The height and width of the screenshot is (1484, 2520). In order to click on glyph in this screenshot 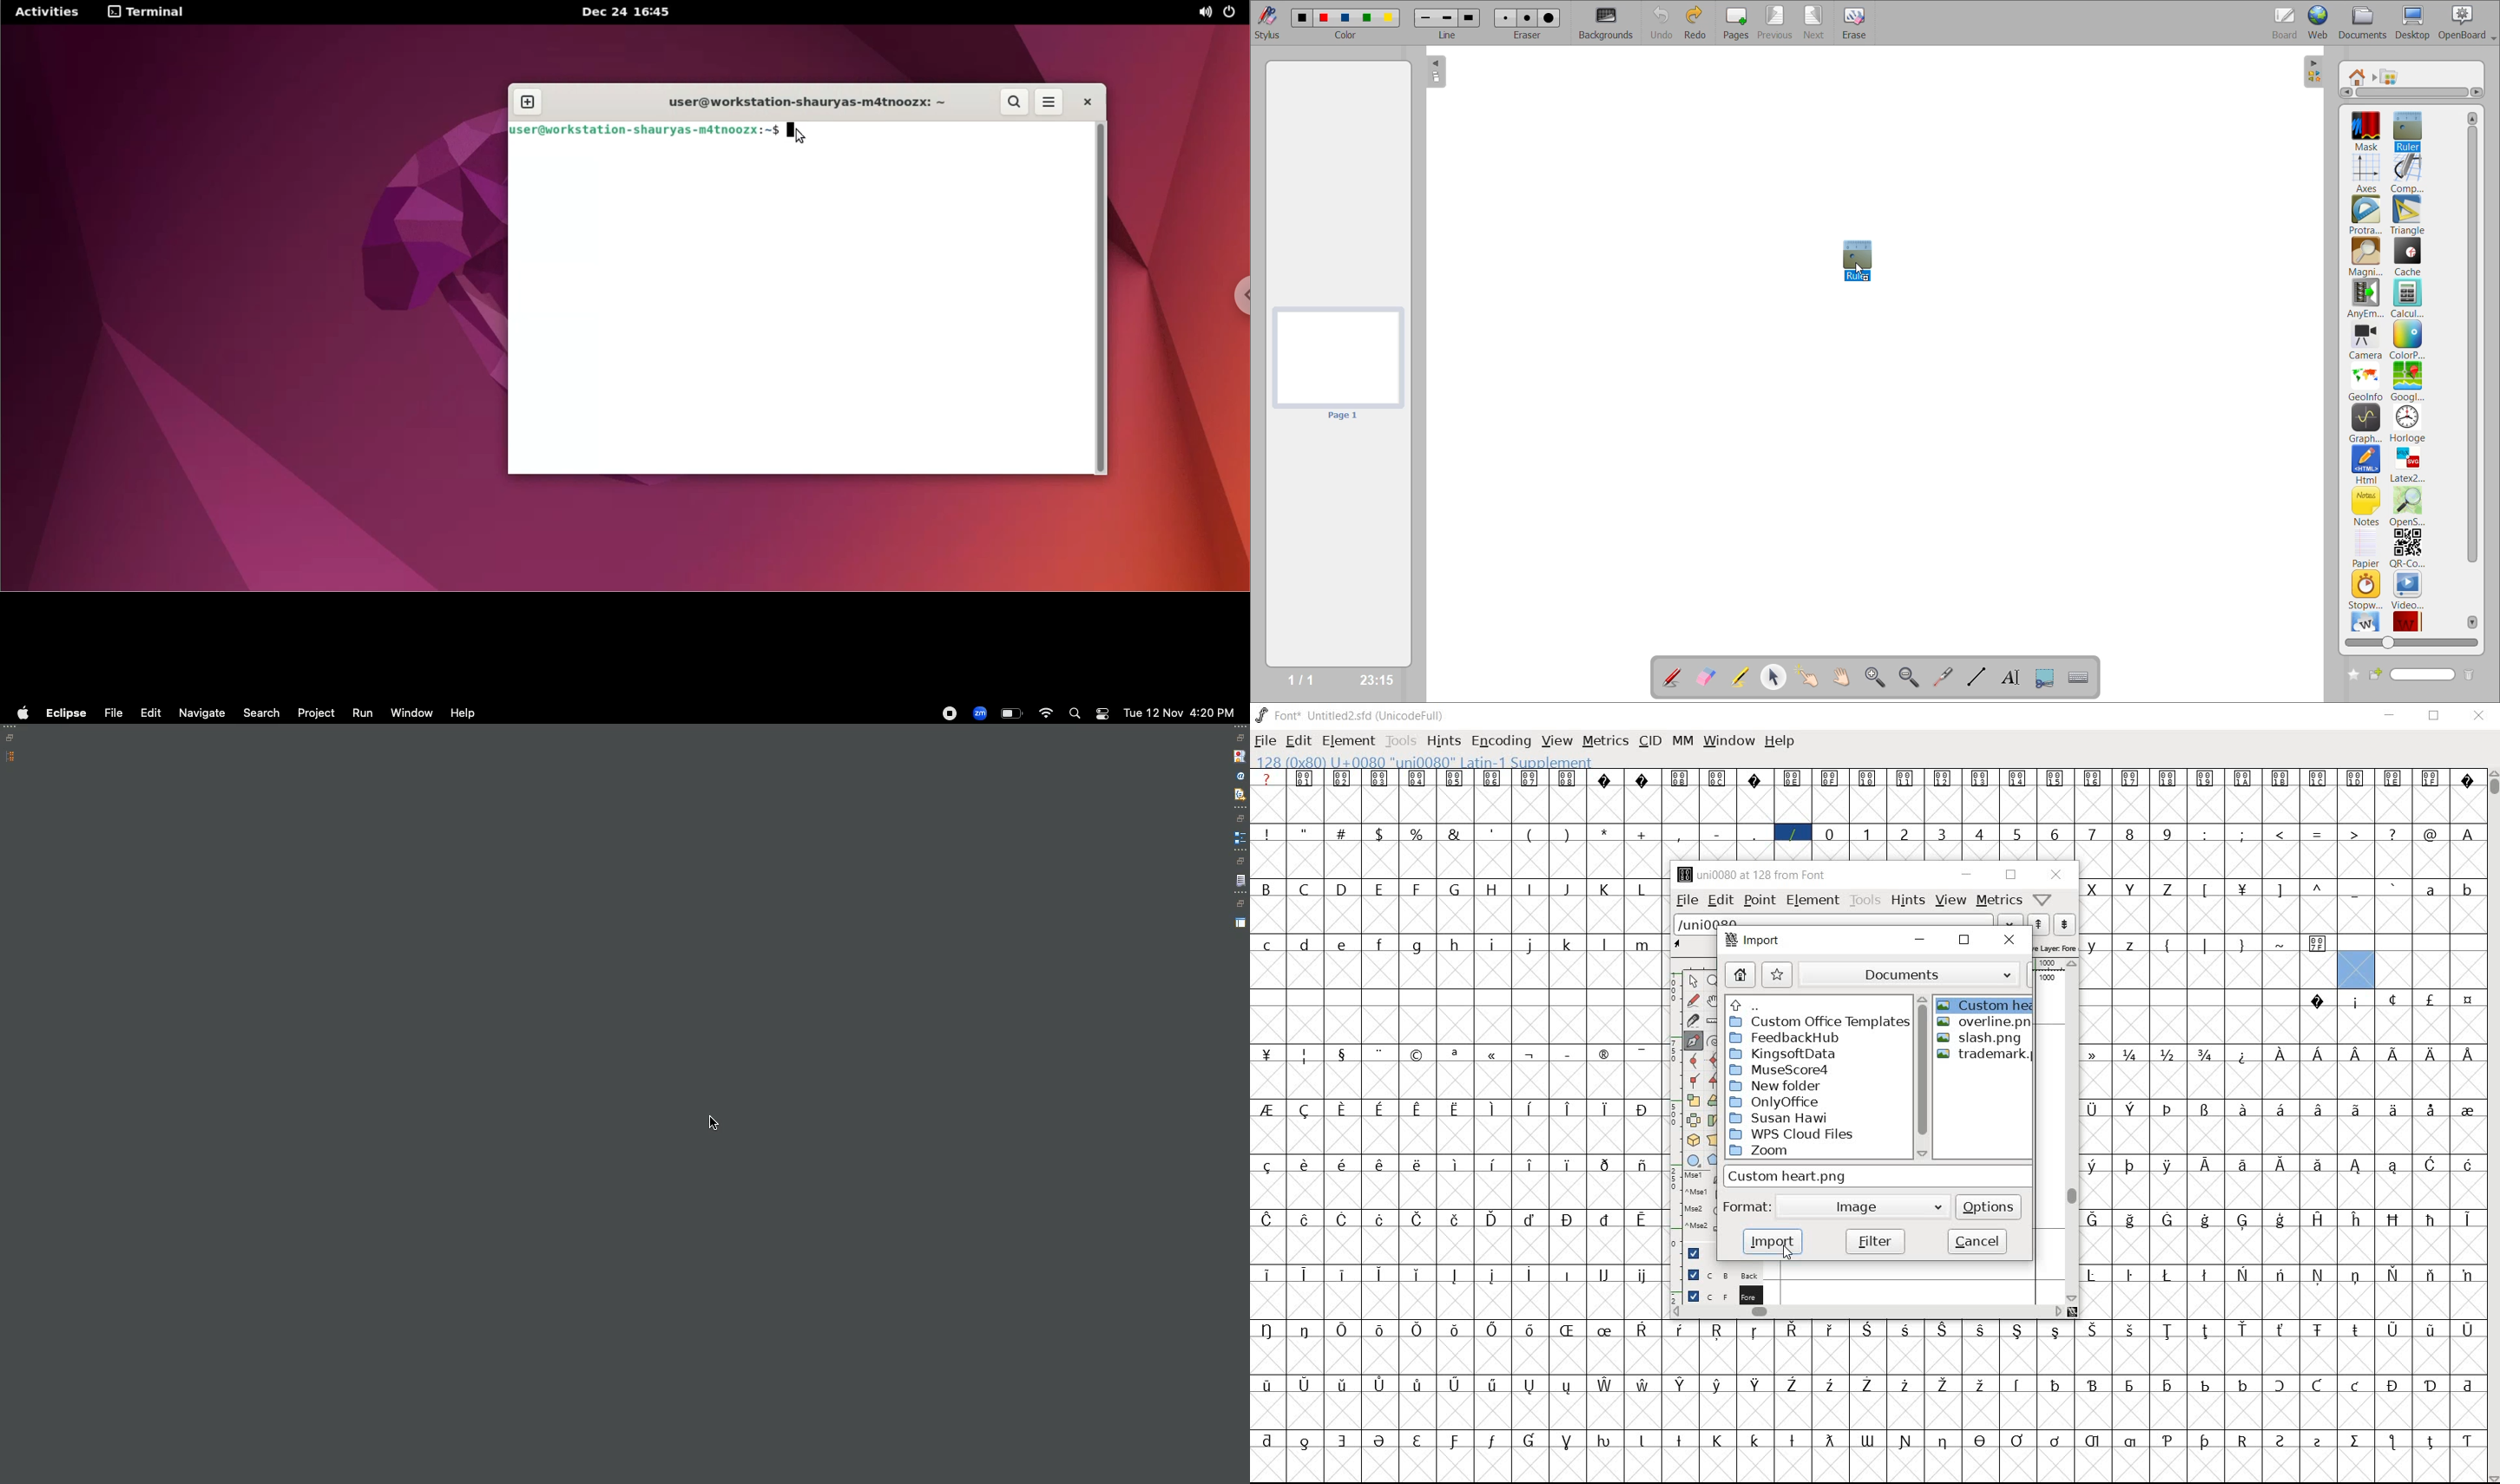, I will do `click(1267, 1110)`.